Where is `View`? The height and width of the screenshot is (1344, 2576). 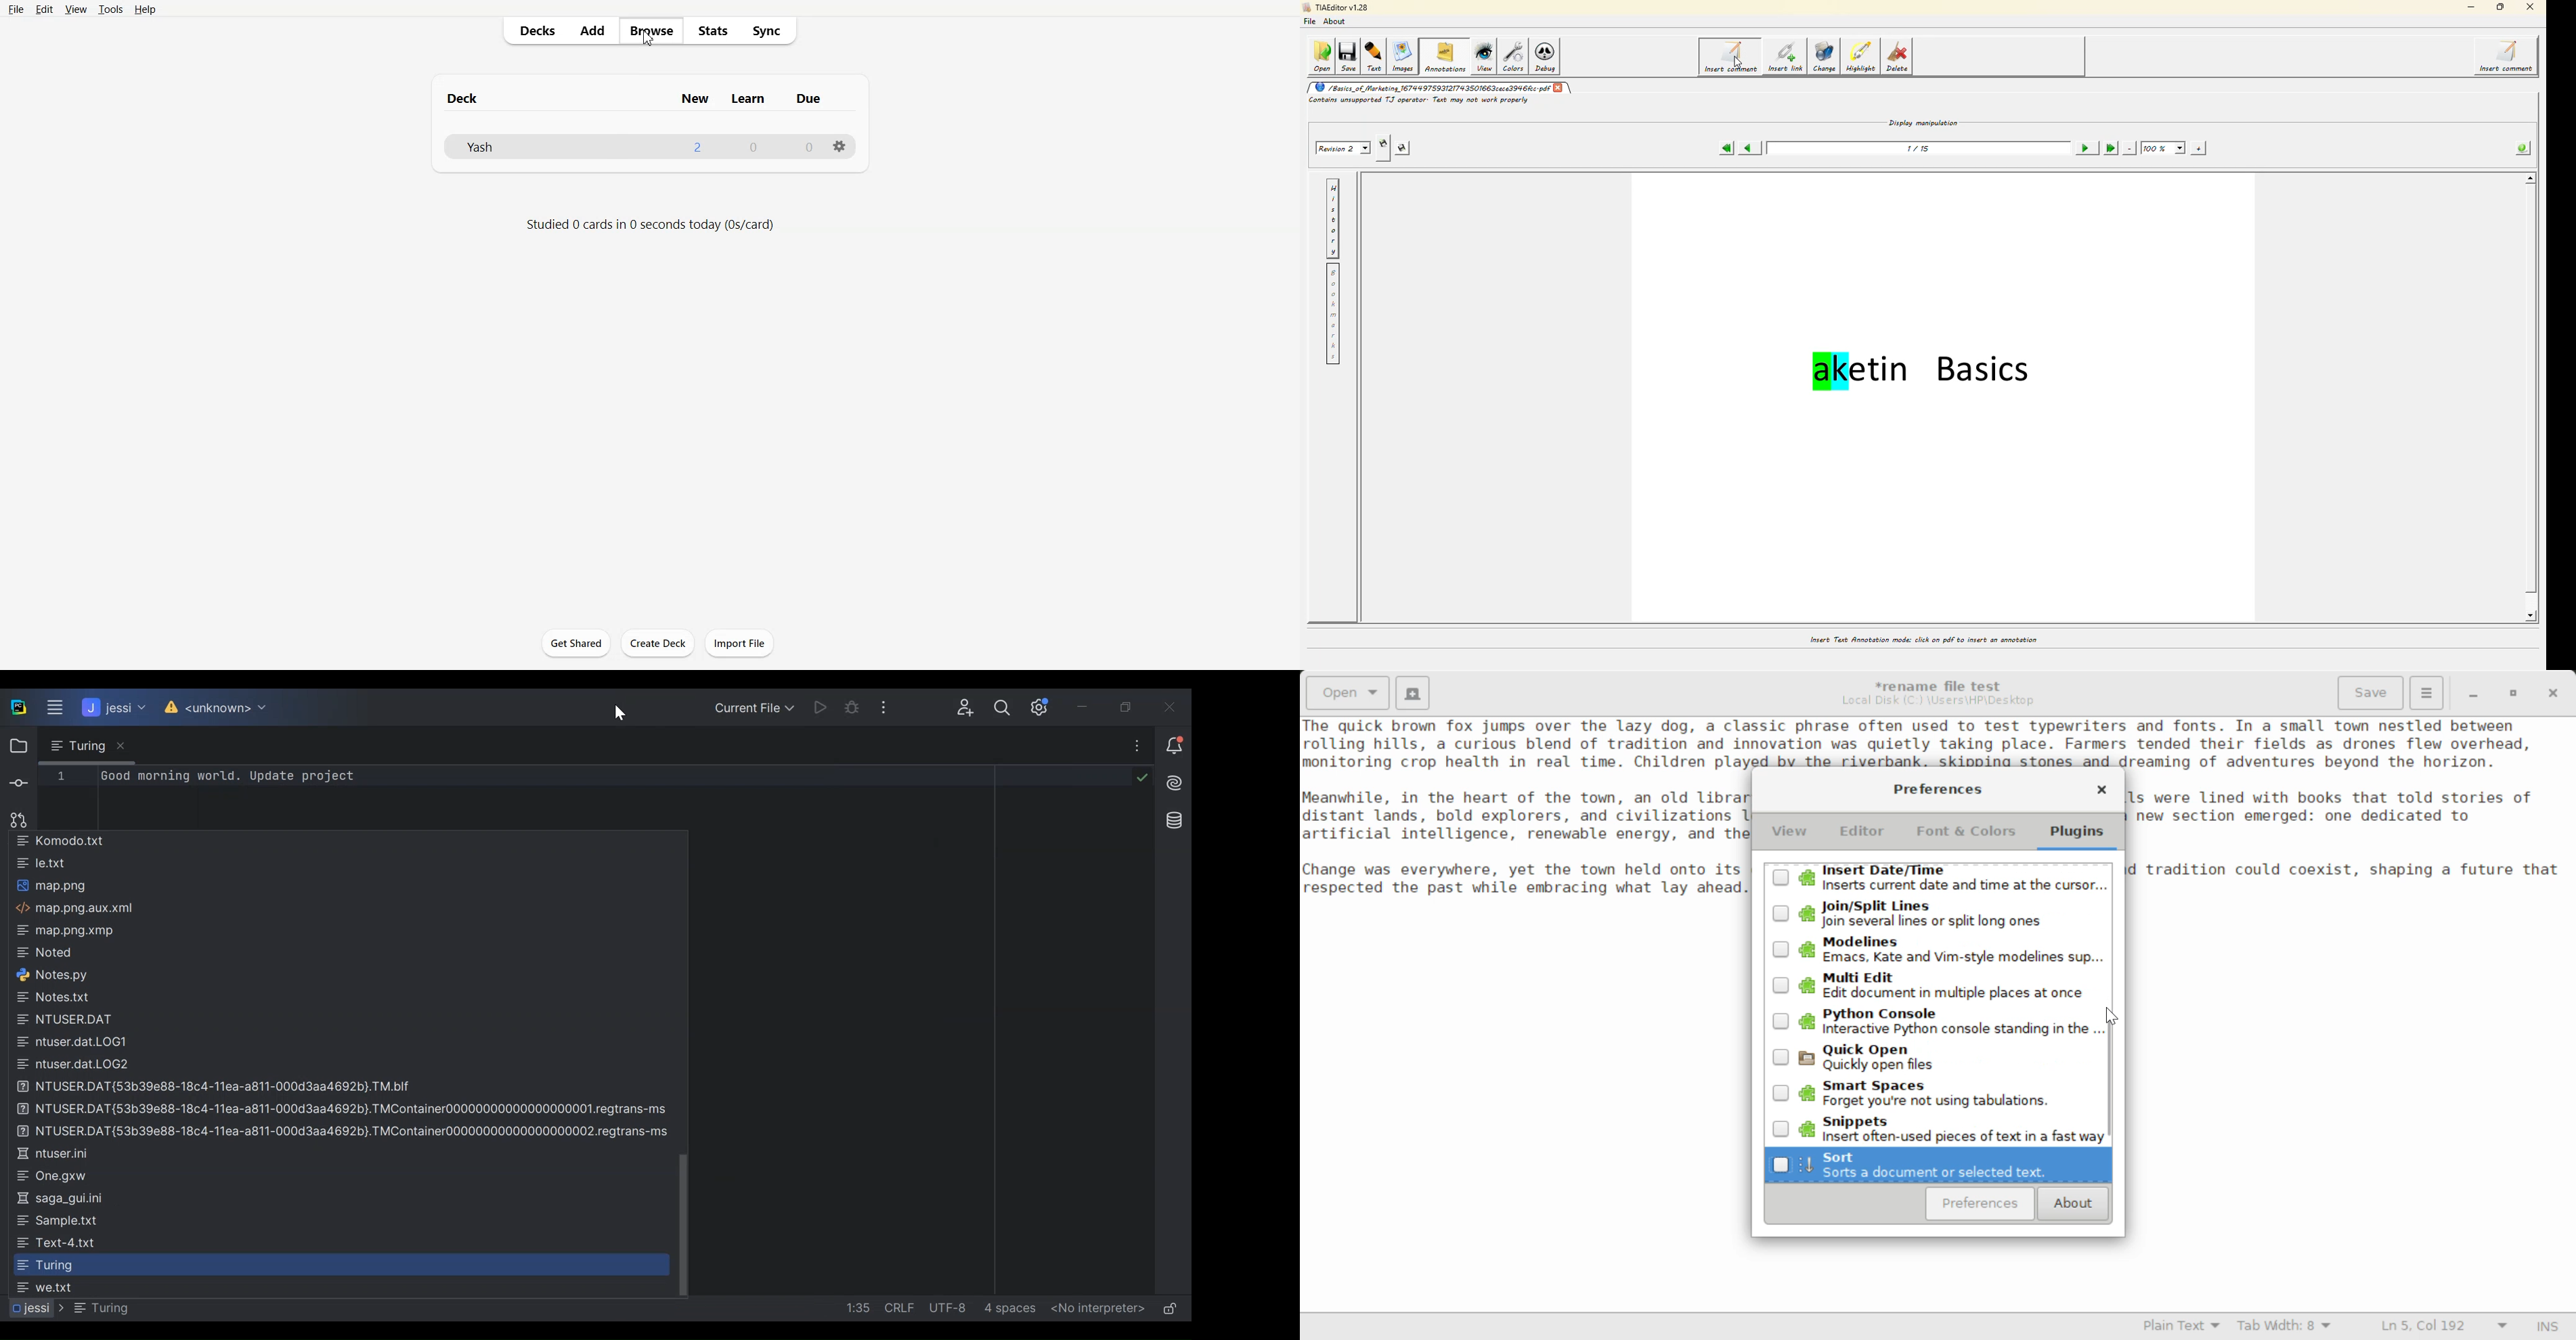
View is located at coordinates (75, 9).